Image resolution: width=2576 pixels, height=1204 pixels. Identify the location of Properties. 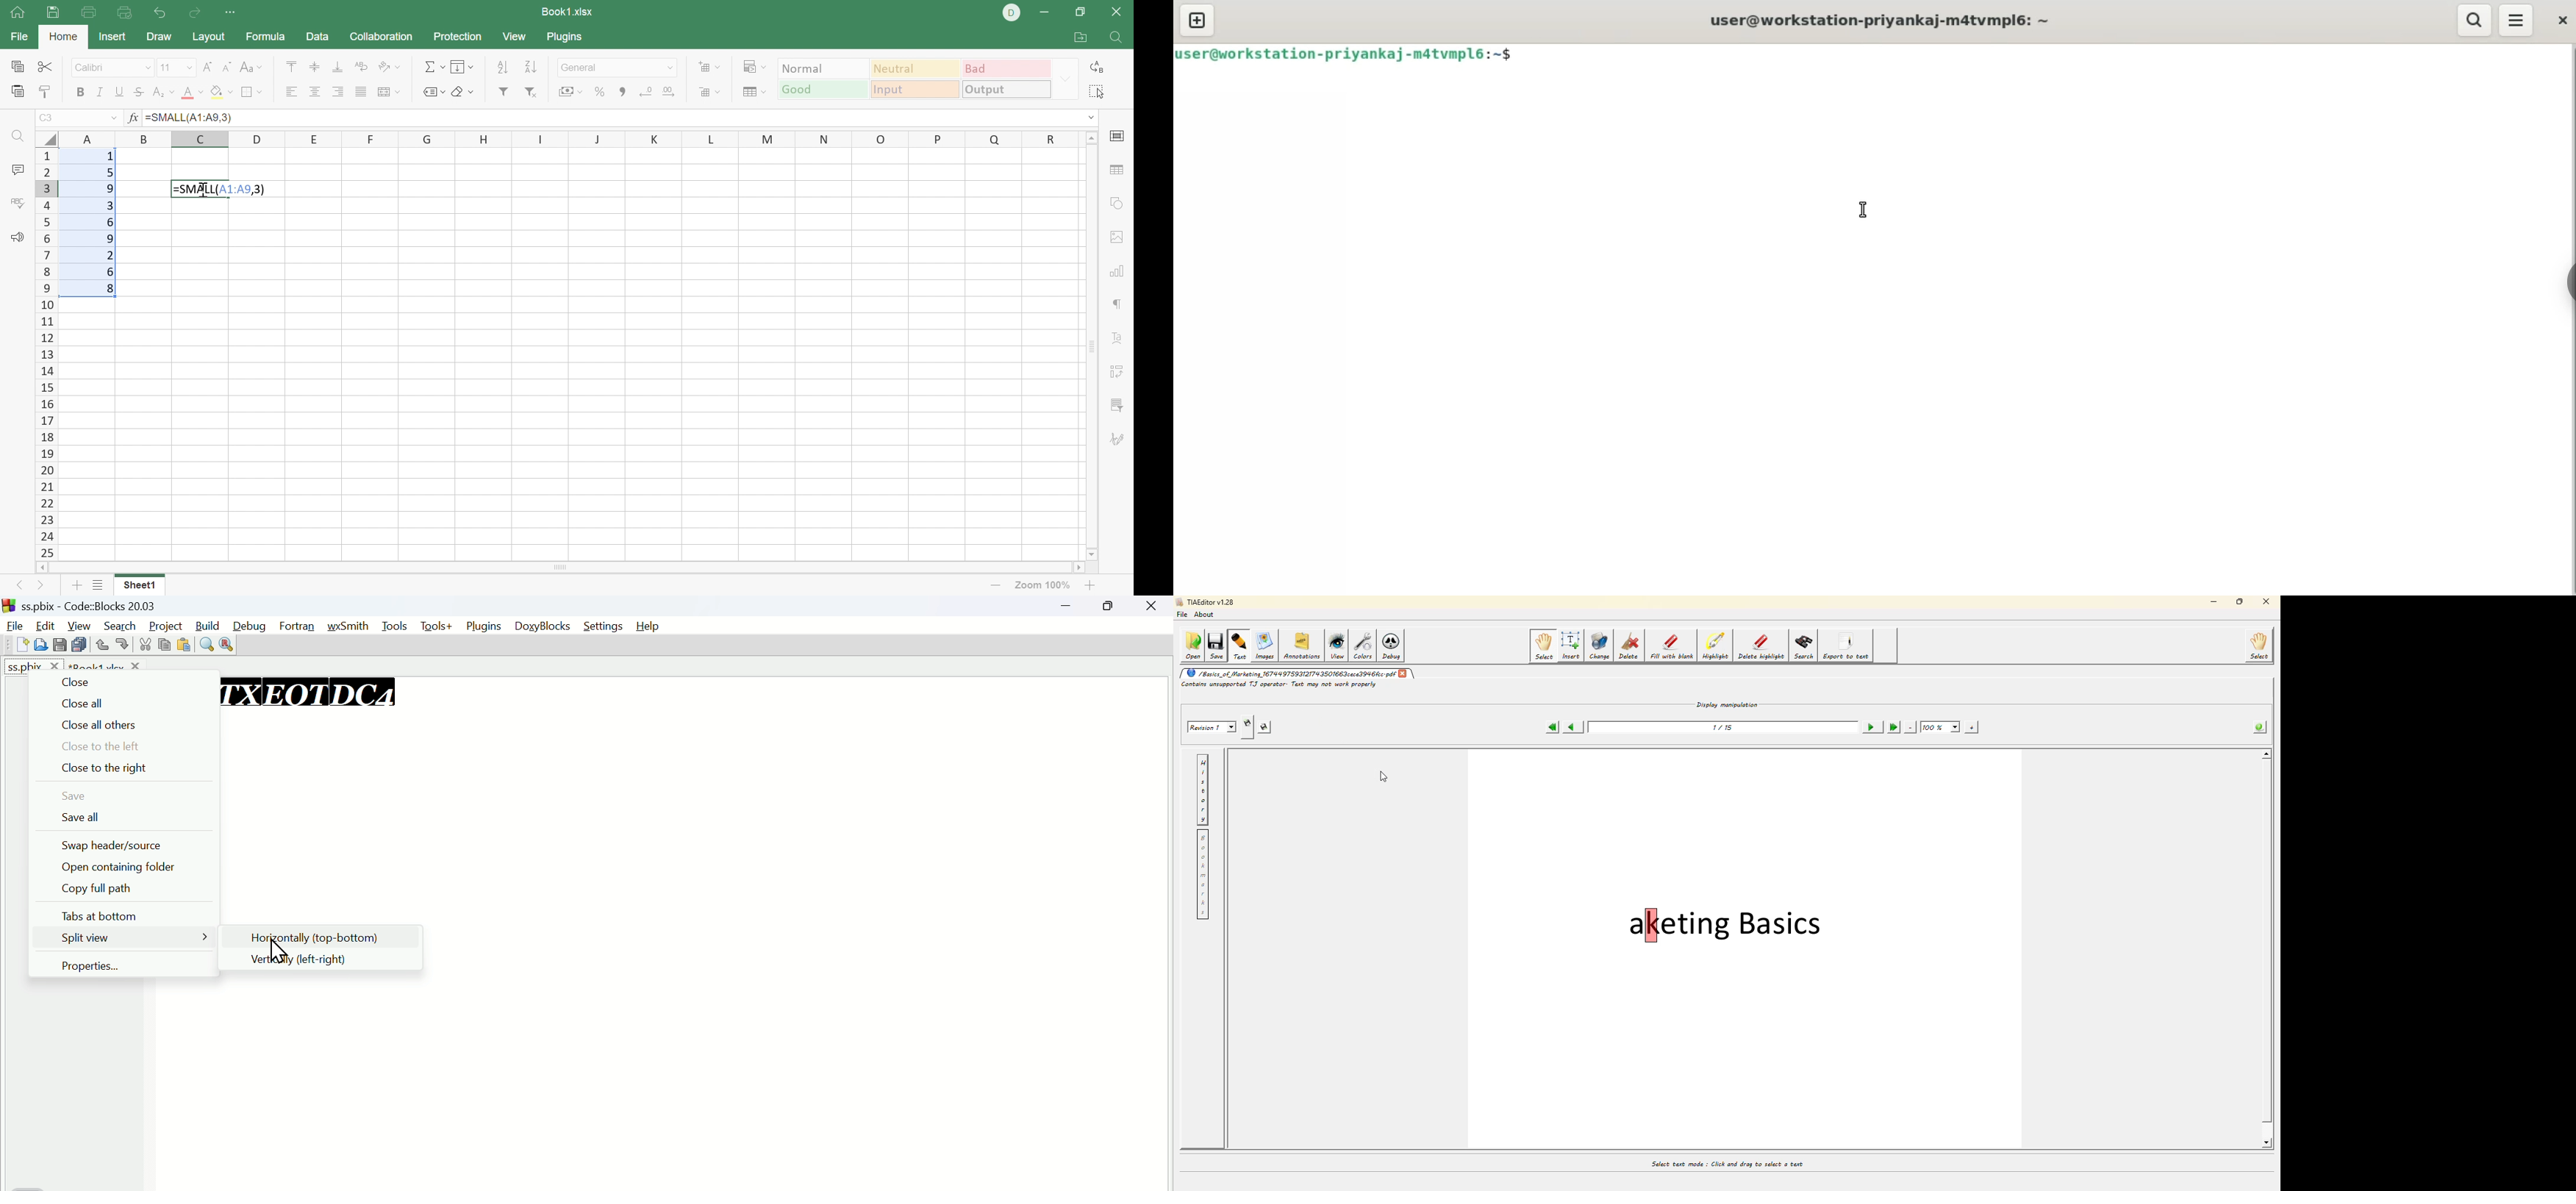
(123, 965).